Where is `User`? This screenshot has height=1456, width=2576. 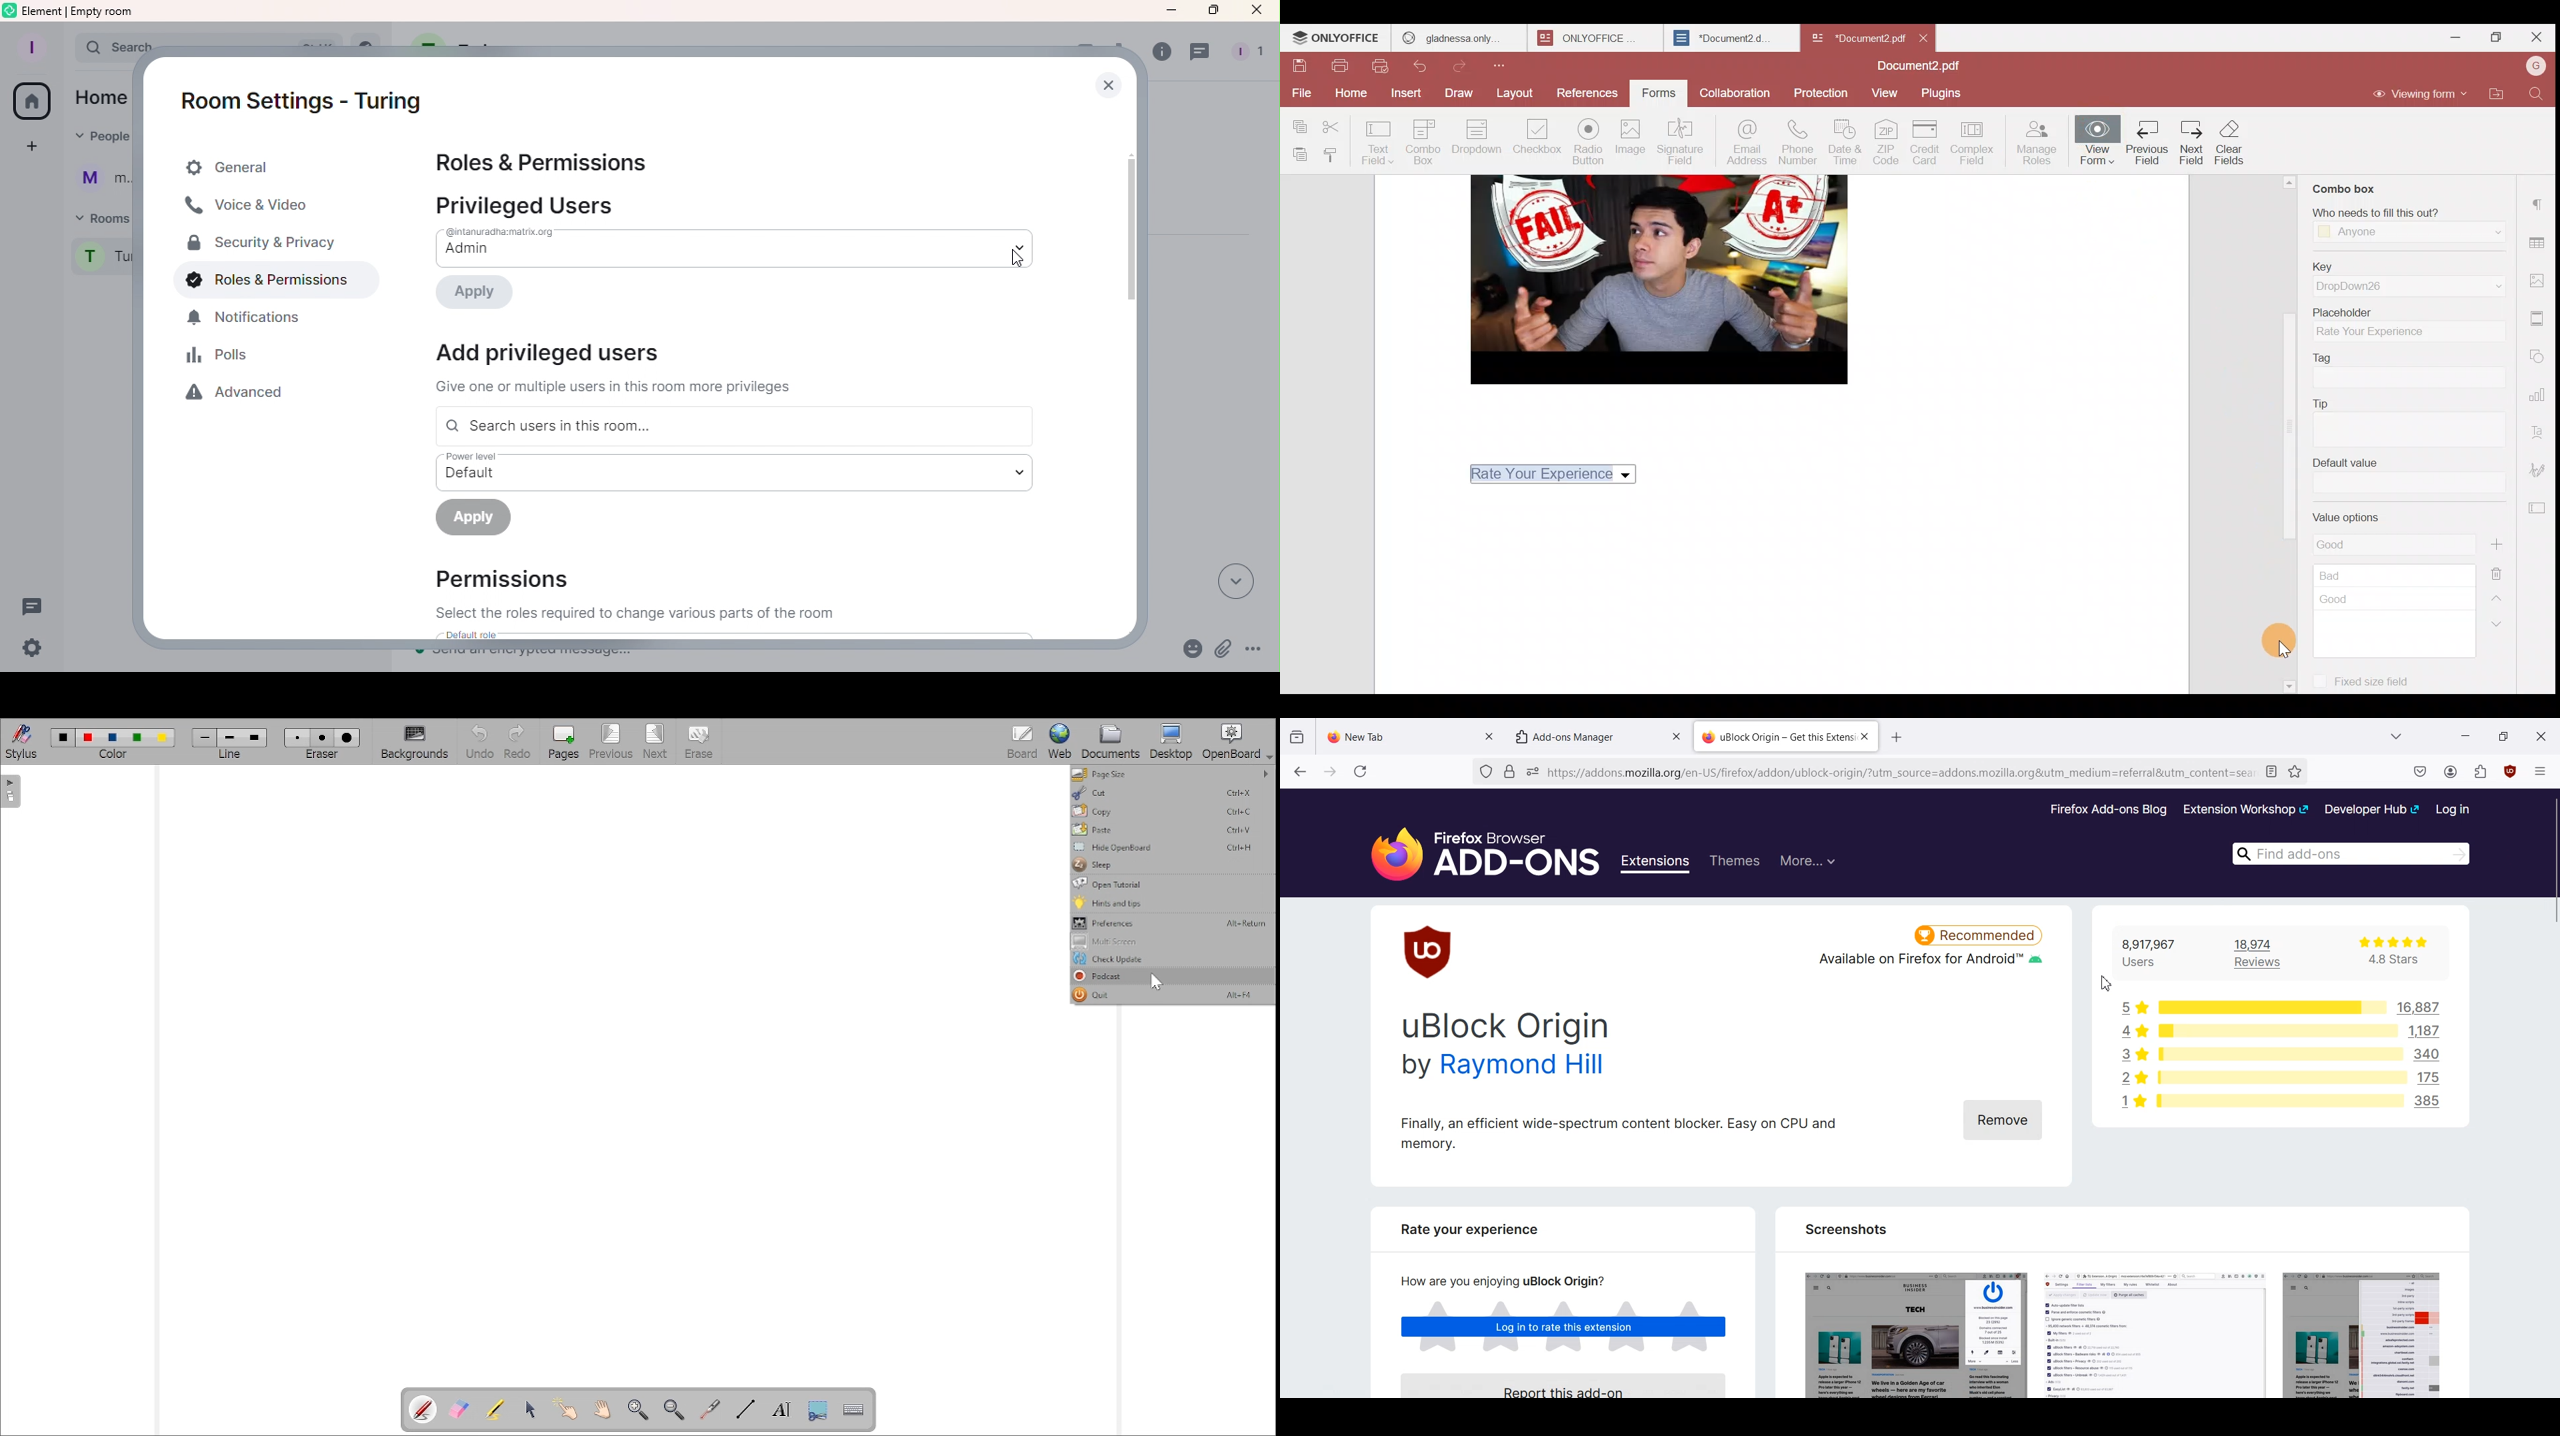
User is located at coordinates (103, 179).